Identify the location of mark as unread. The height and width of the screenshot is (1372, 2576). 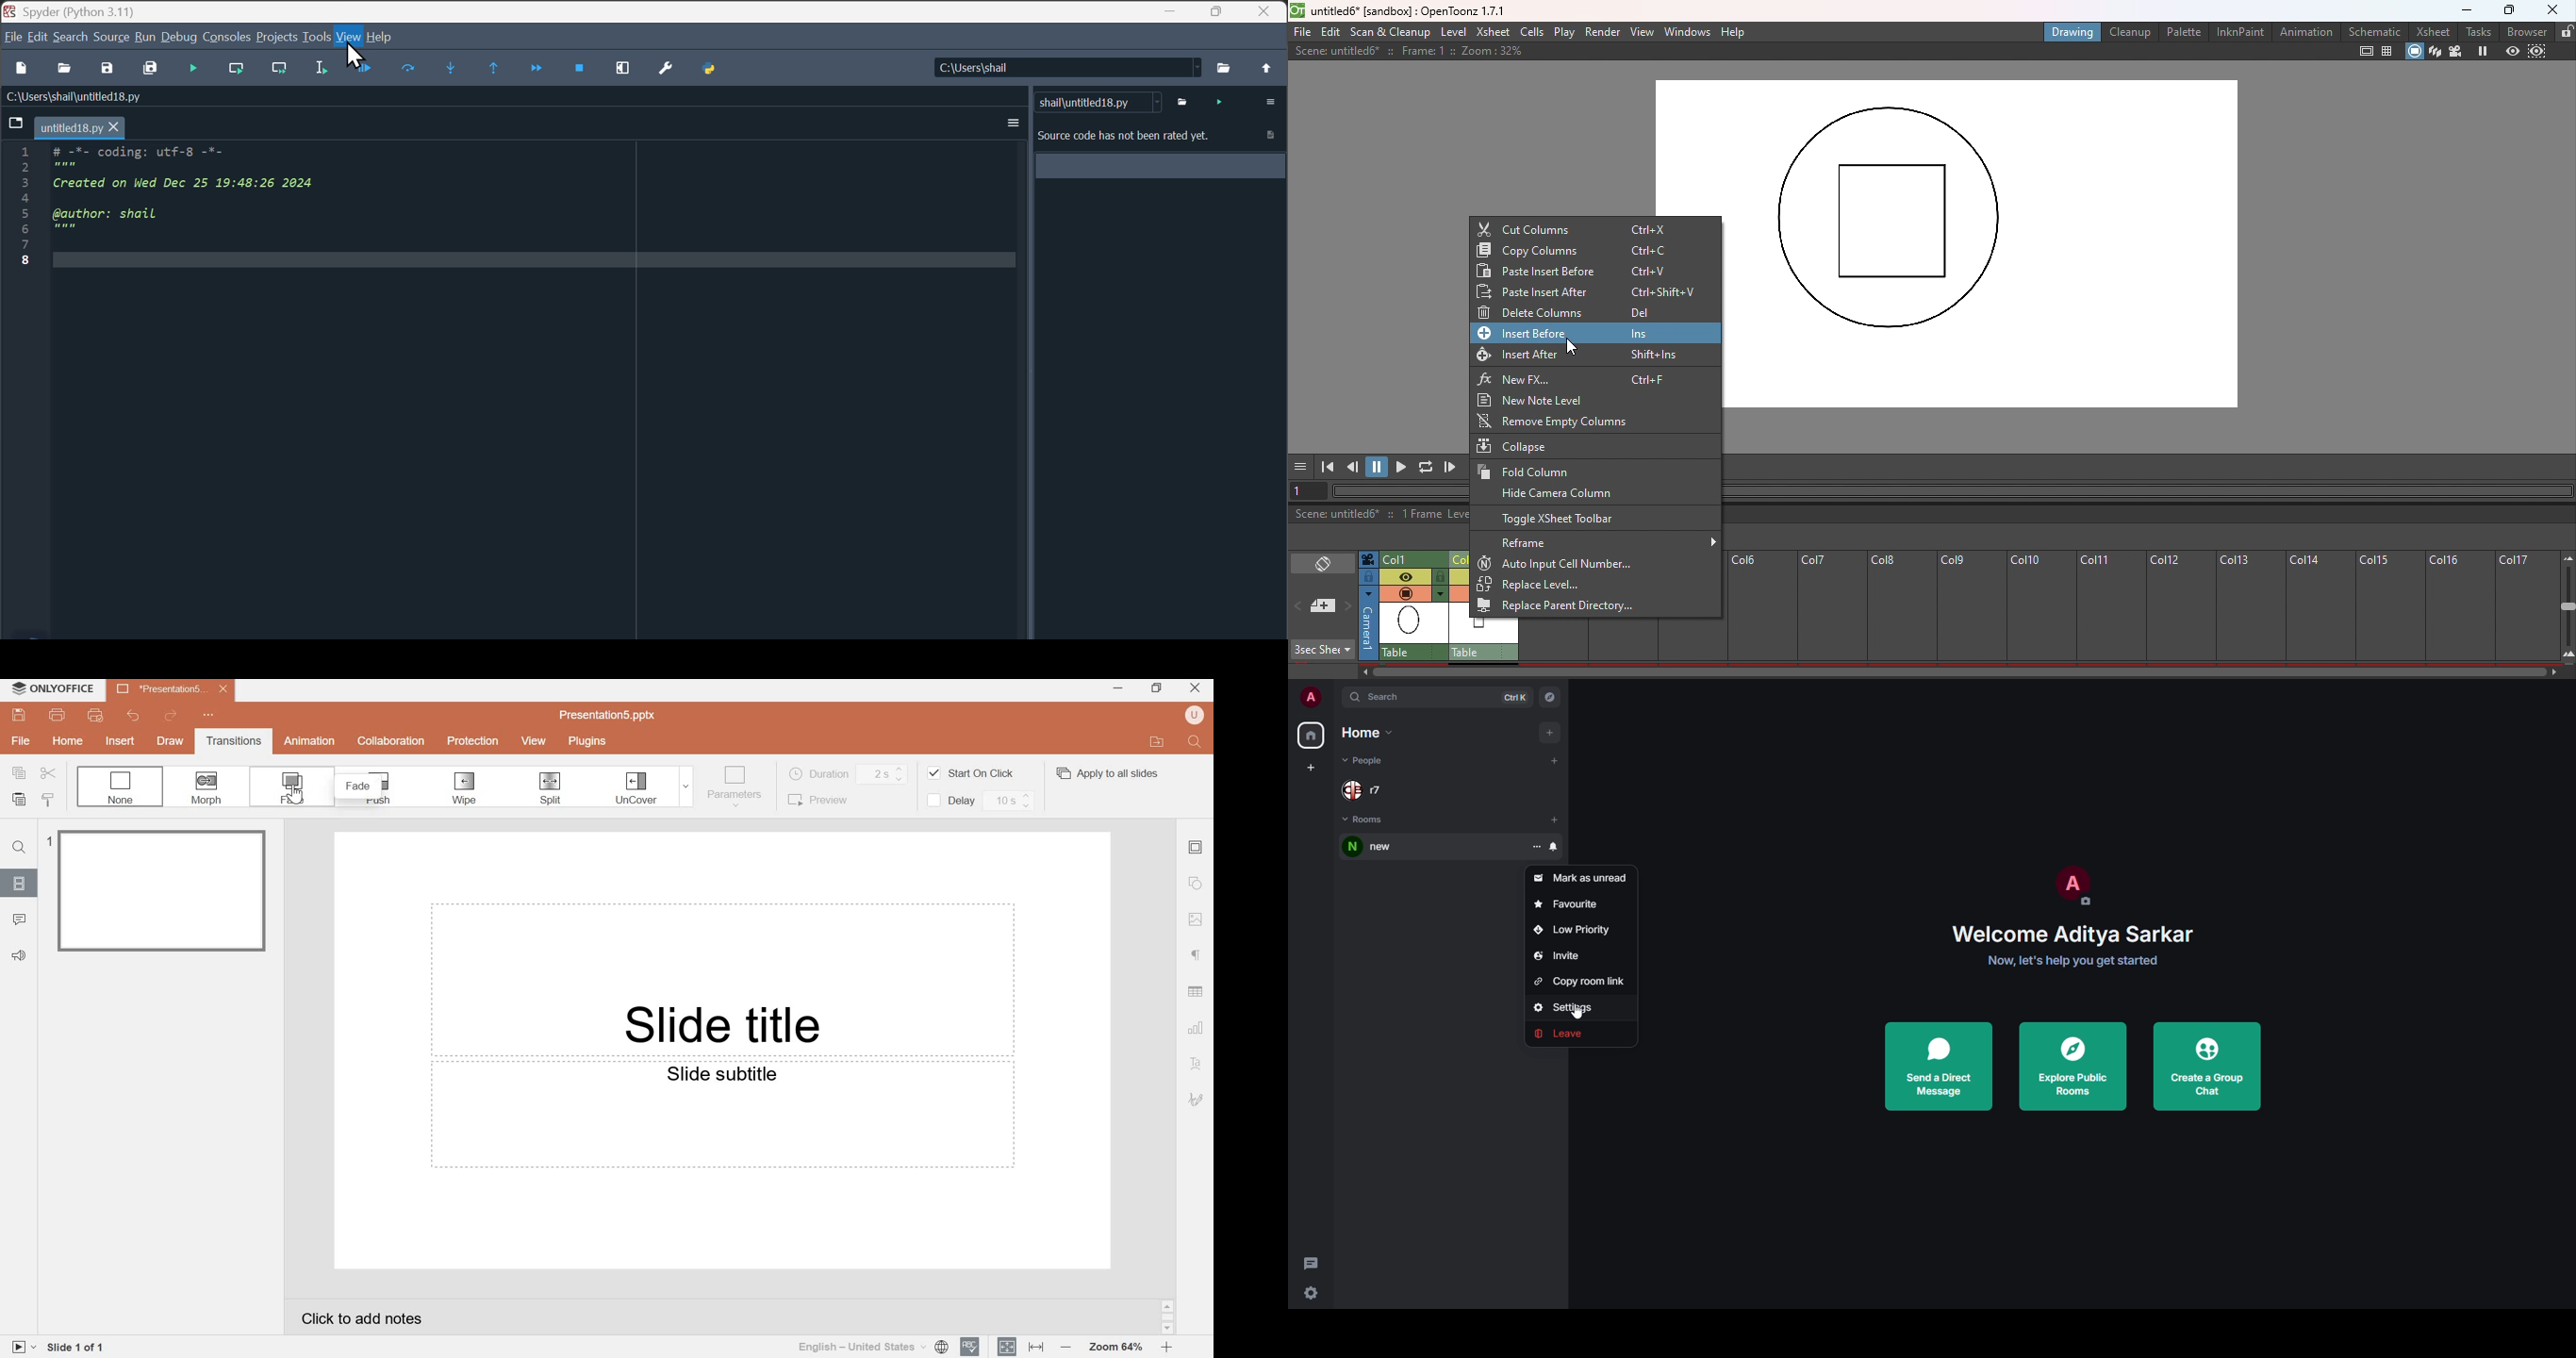
(1583, 877).